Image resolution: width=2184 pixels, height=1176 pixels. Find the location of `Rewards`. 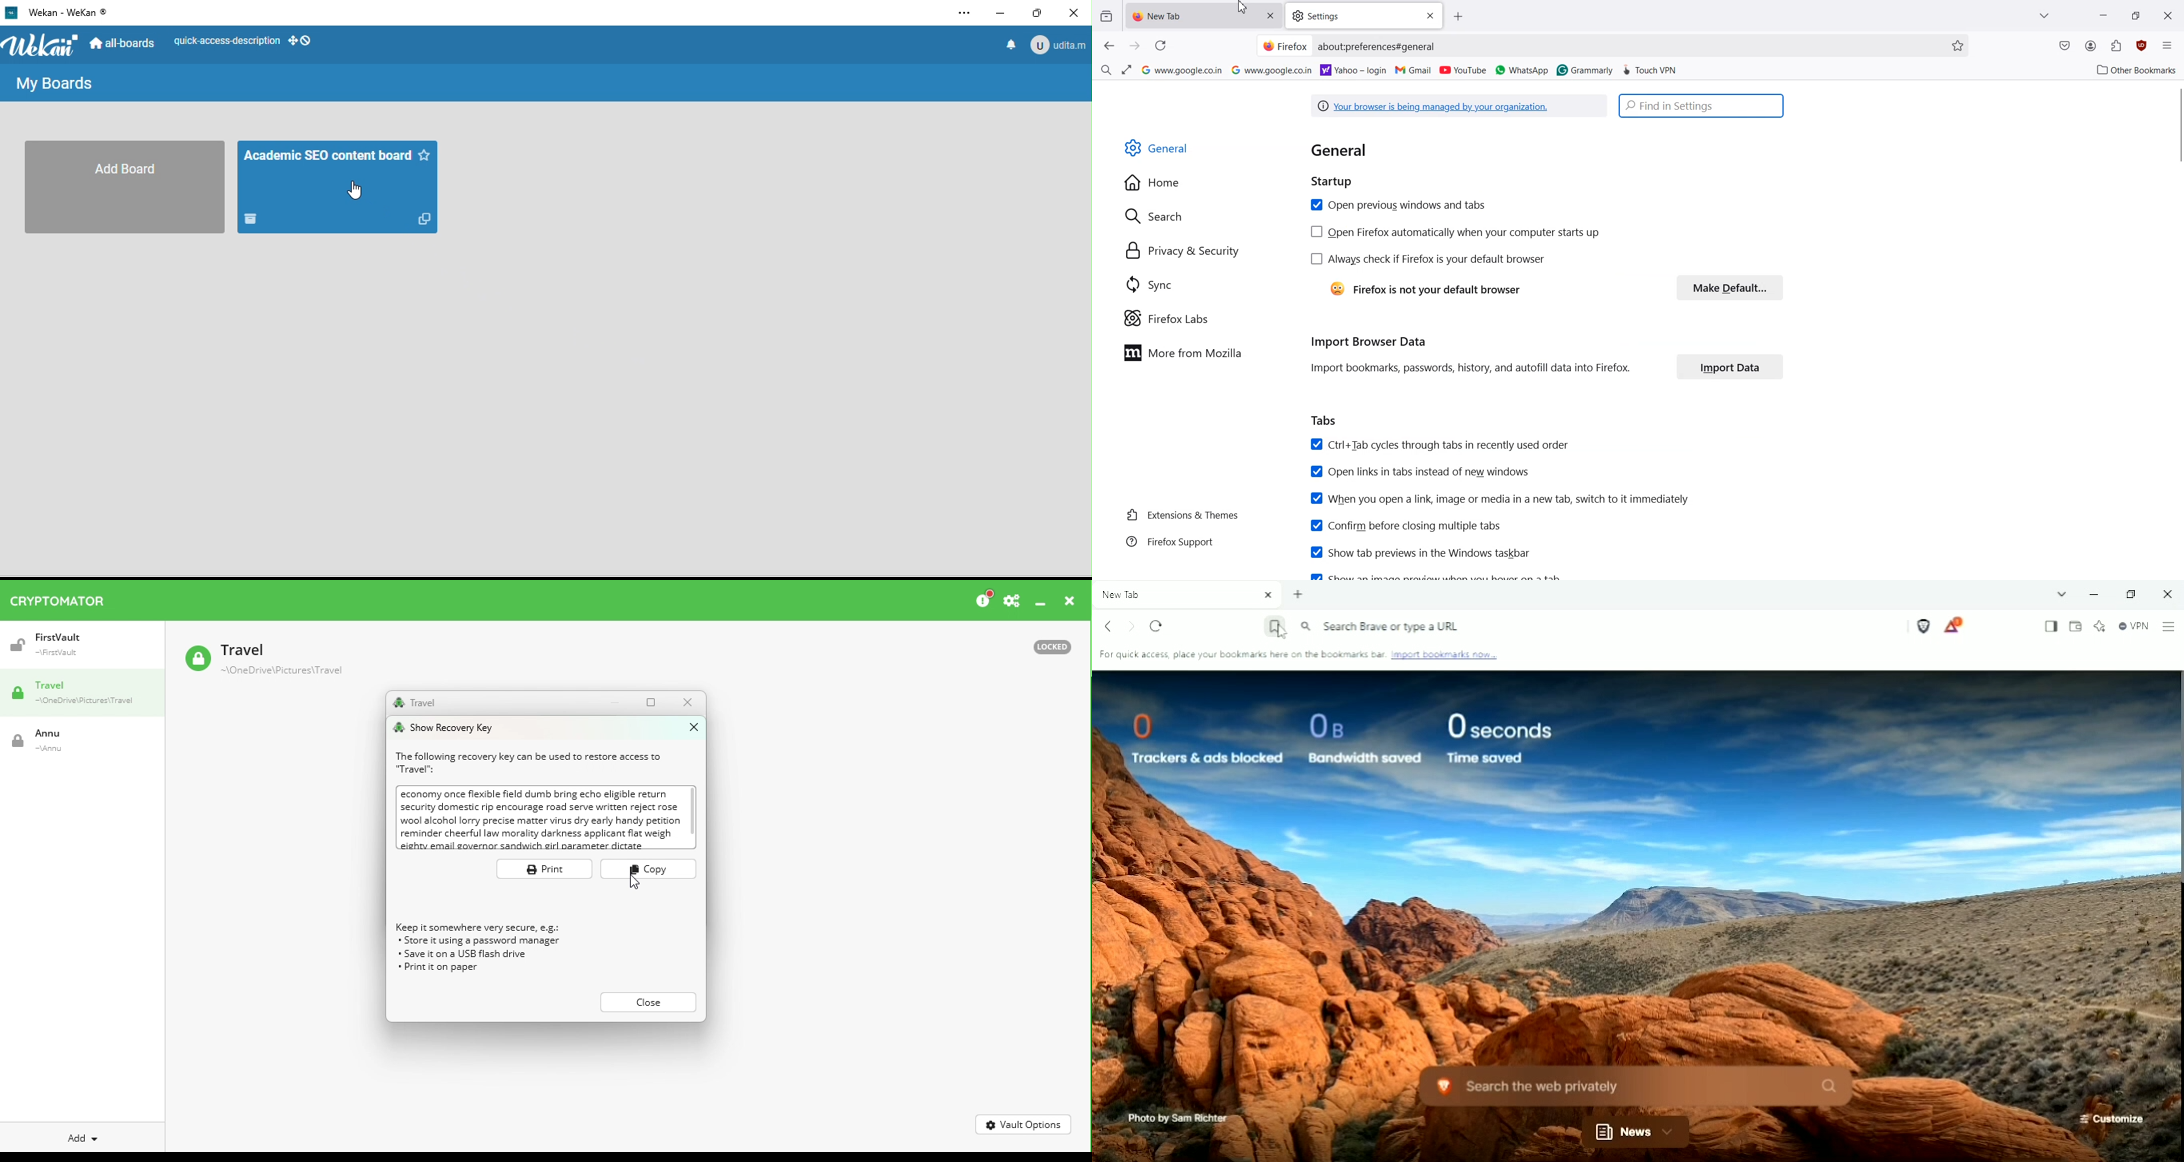

Rewards is located at coordinates (1953, 625).